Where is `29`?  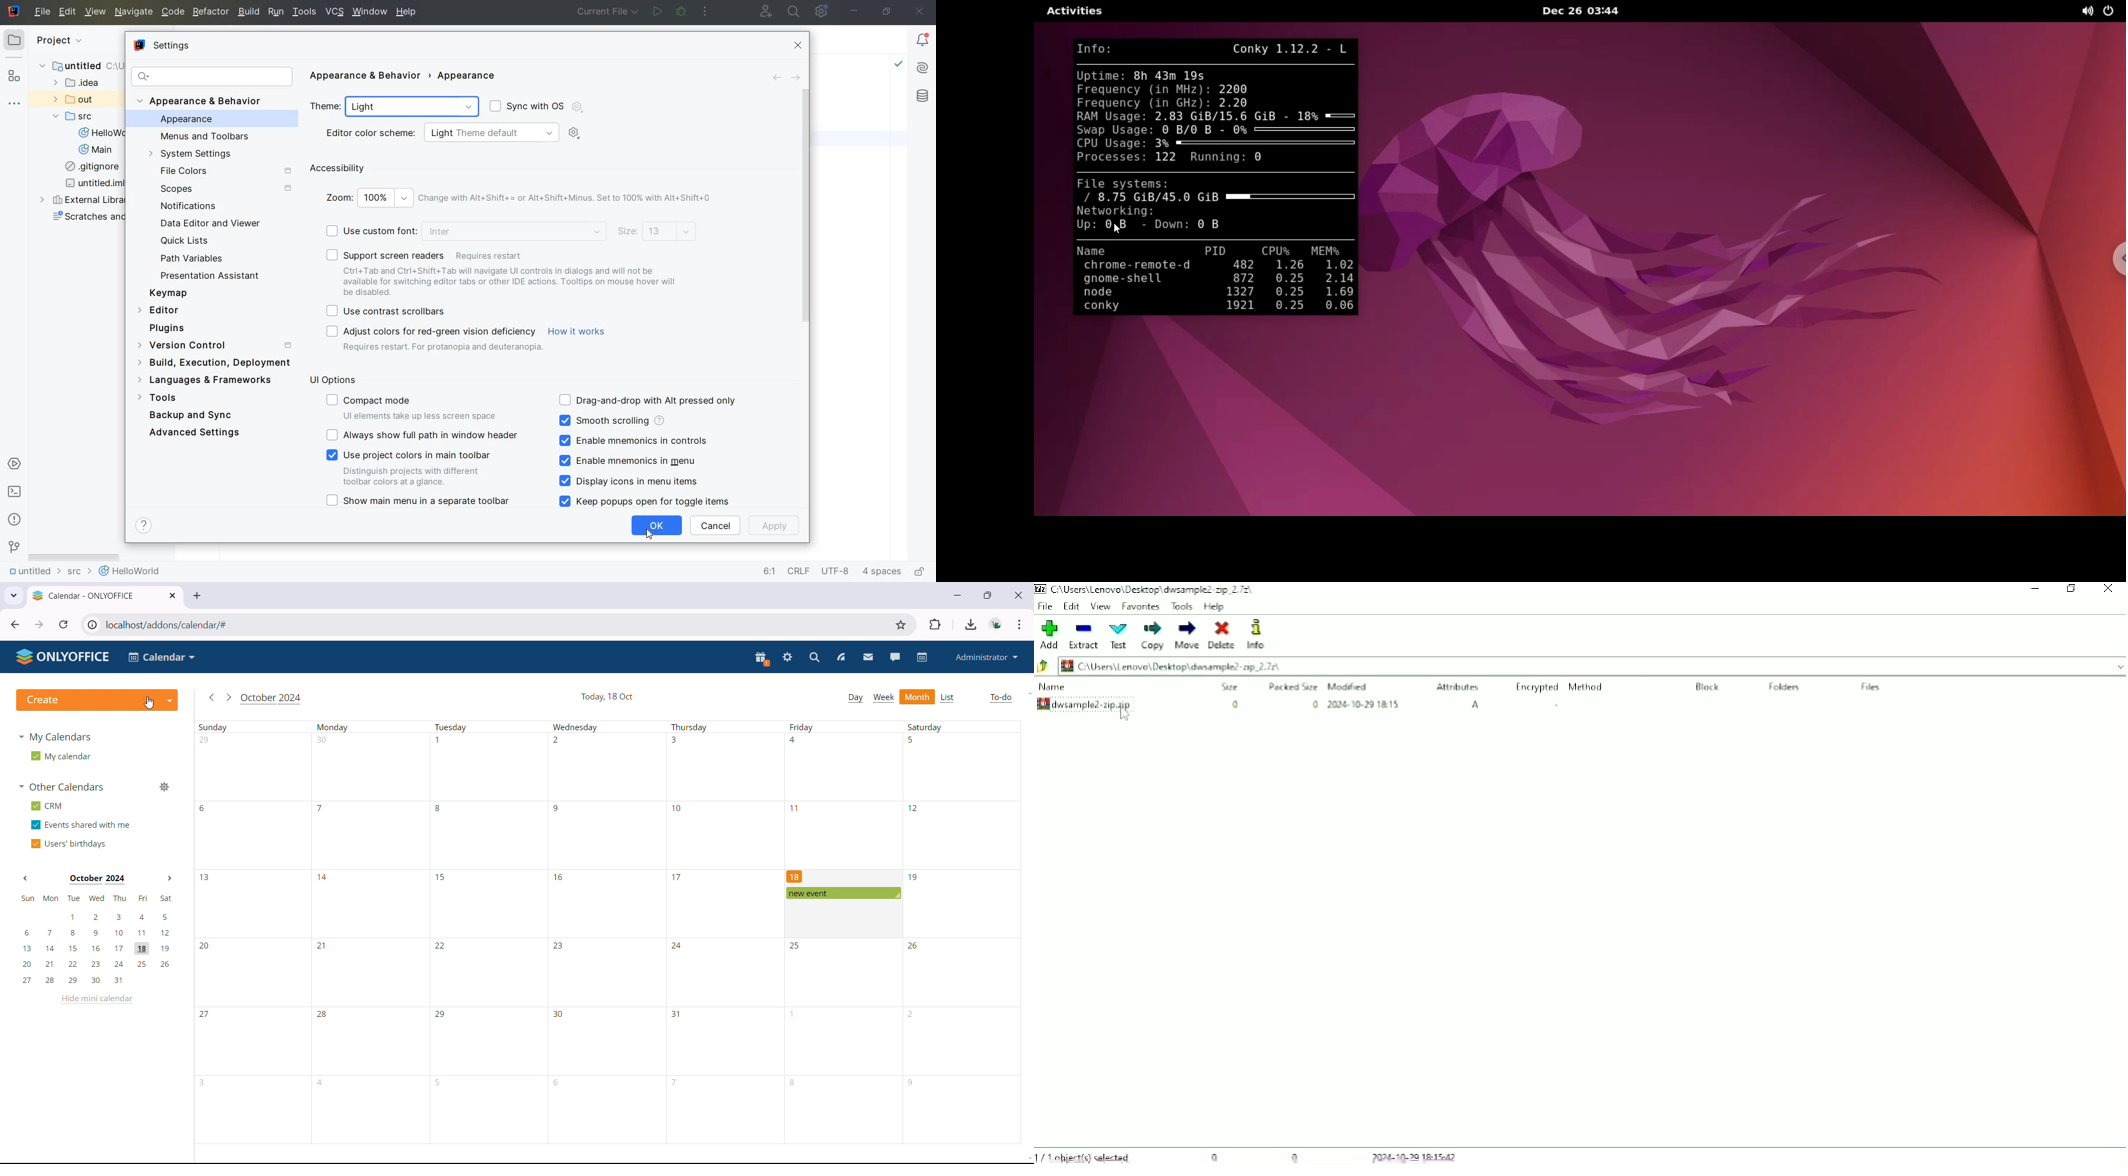
29 is located at coordinates (205, 739).